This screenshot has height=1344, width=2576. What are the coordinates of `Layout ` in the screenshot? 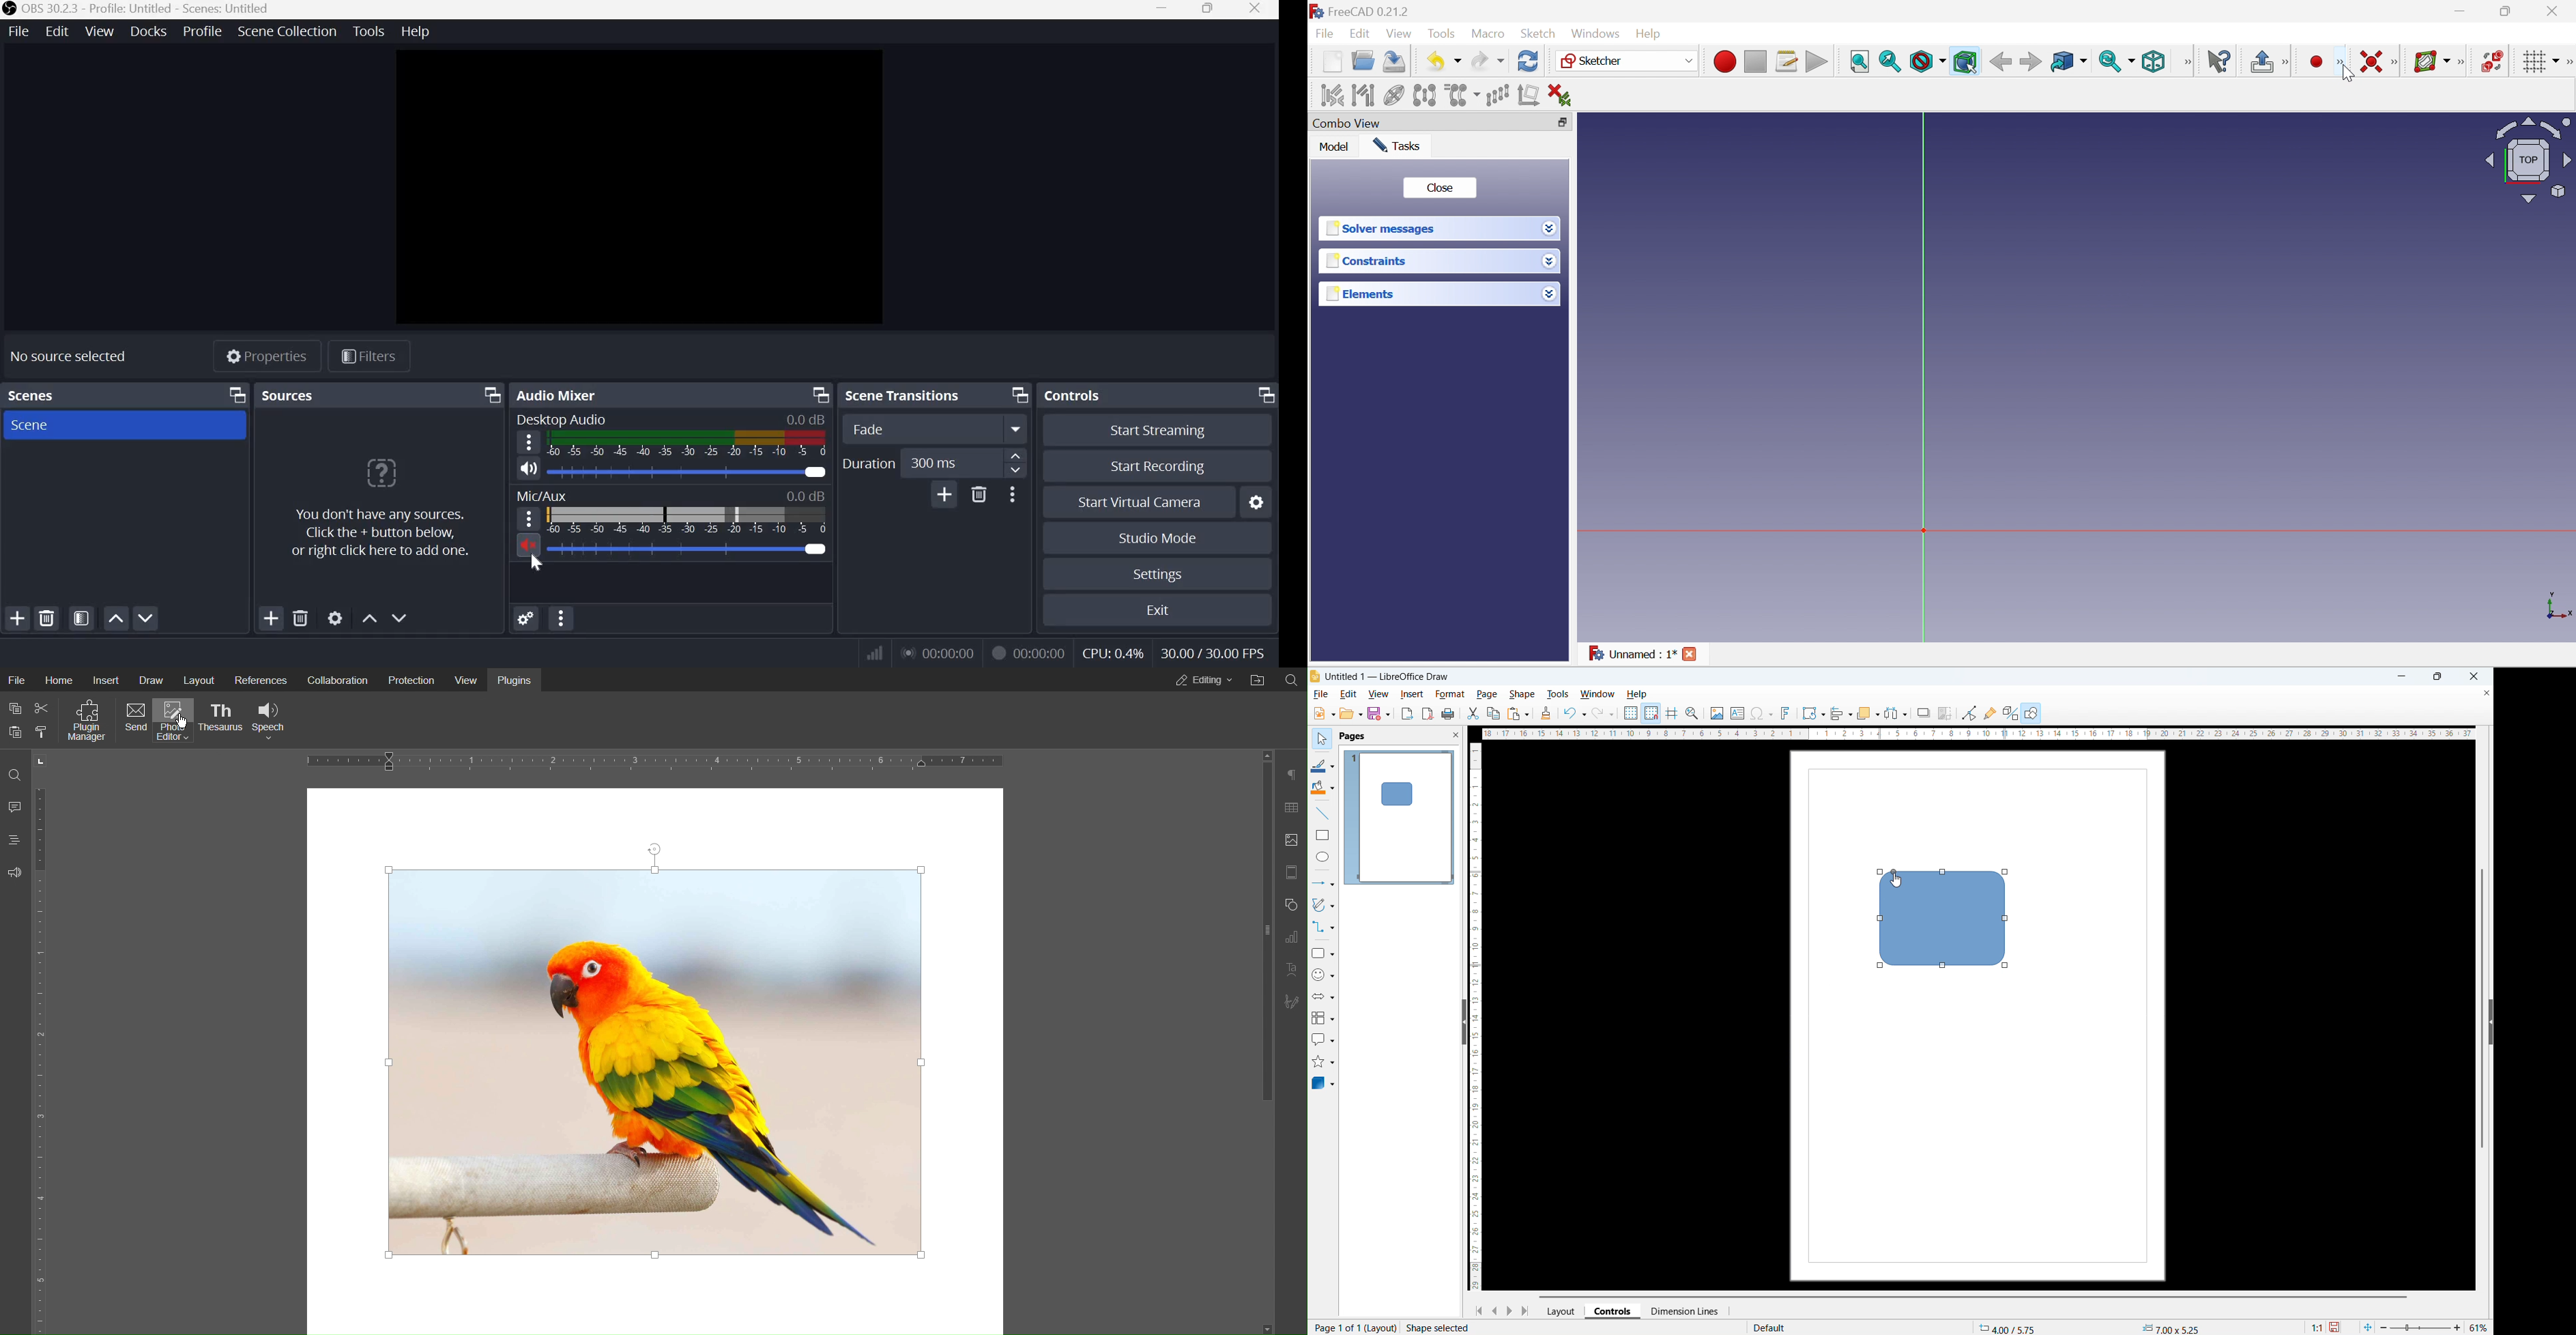 It's located at (1563, 1311).